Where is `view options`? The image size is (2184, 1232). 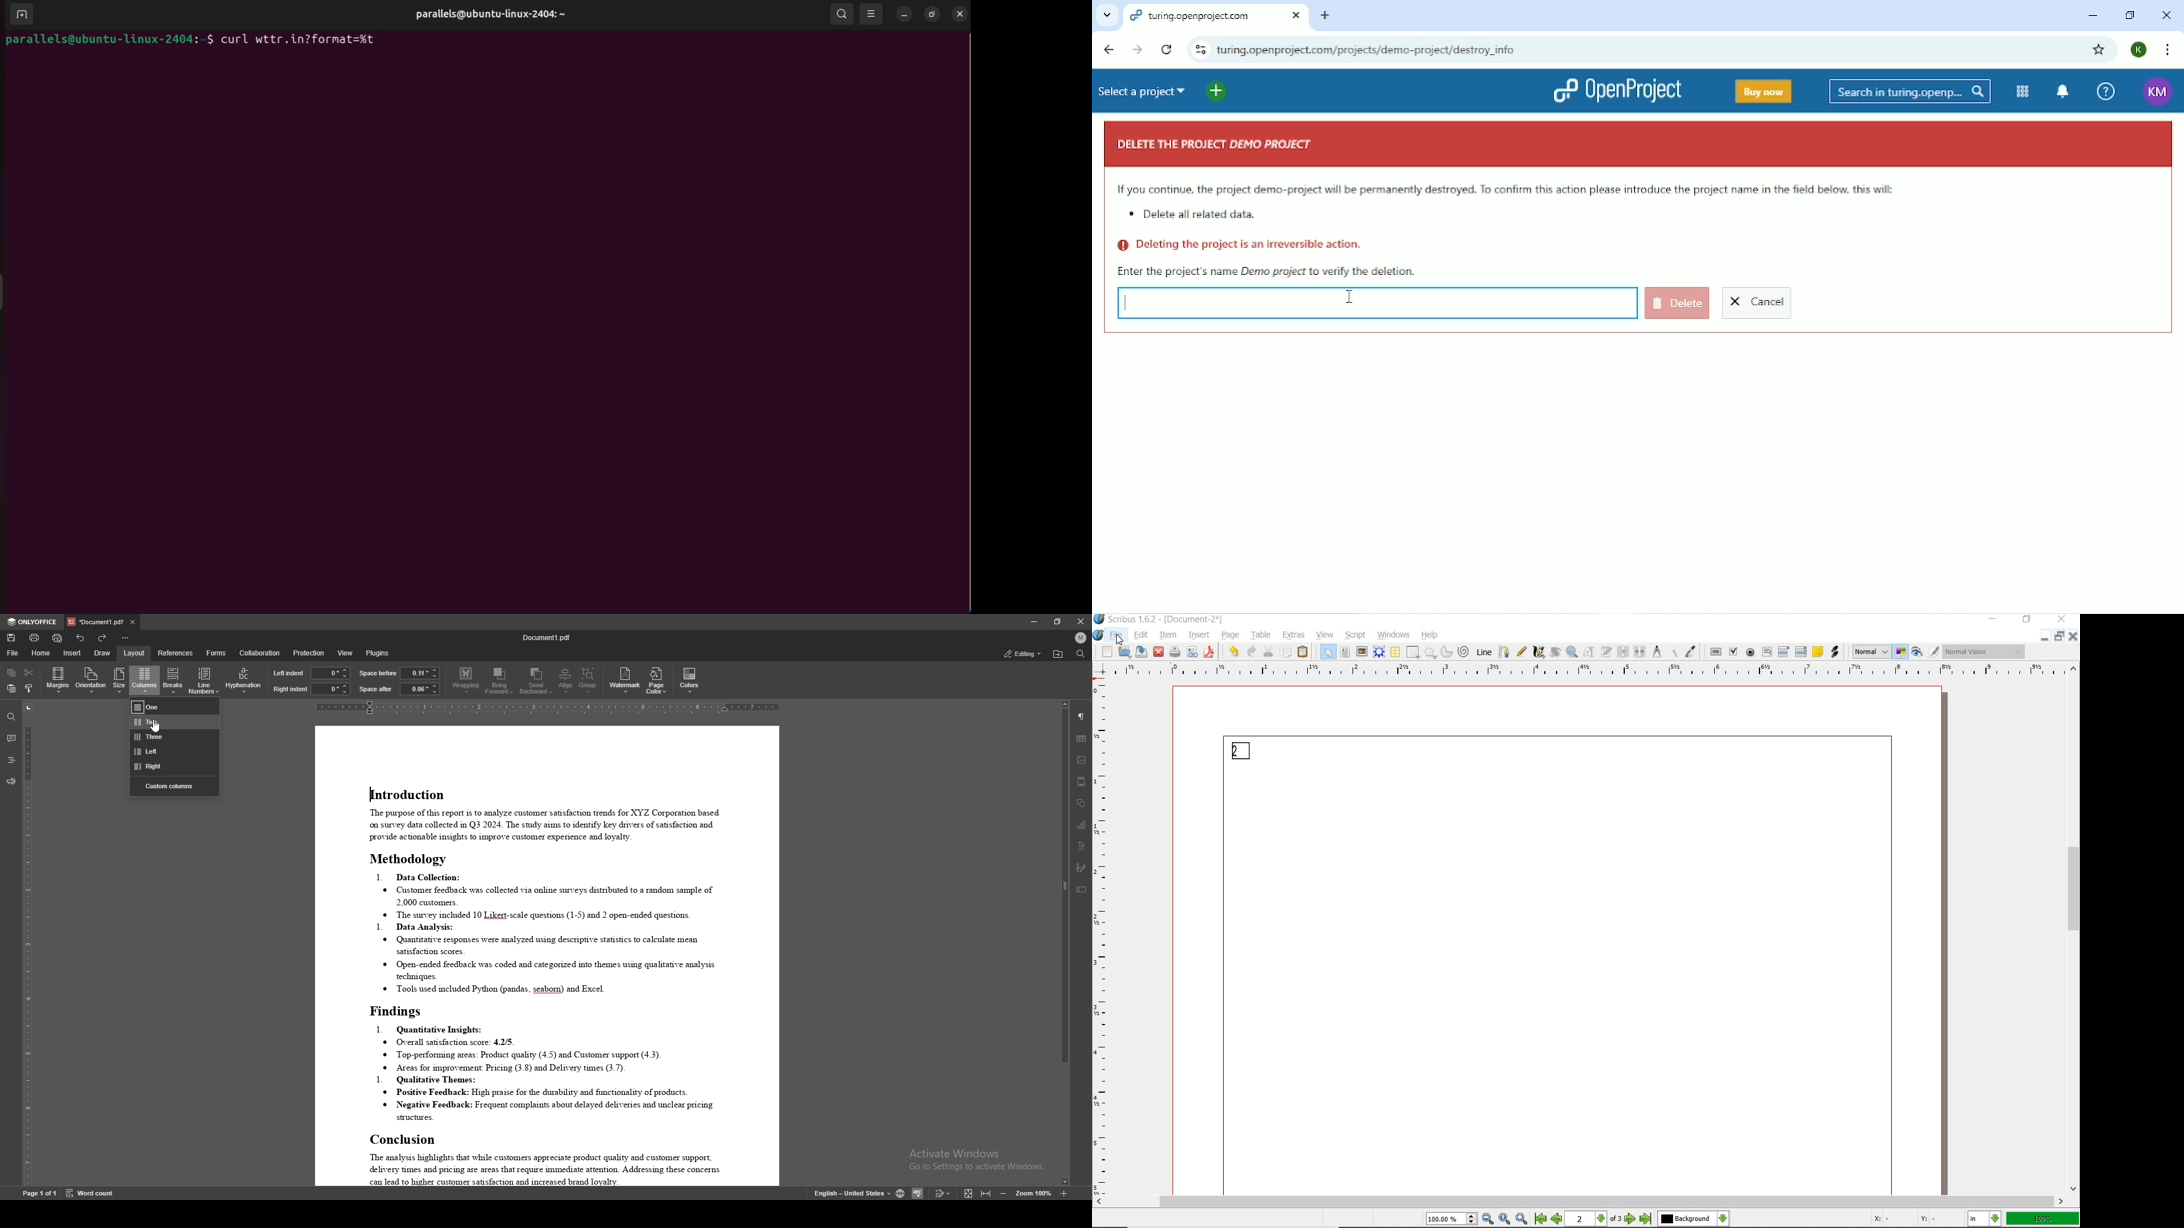 view options is located at coordinates (871, 14).